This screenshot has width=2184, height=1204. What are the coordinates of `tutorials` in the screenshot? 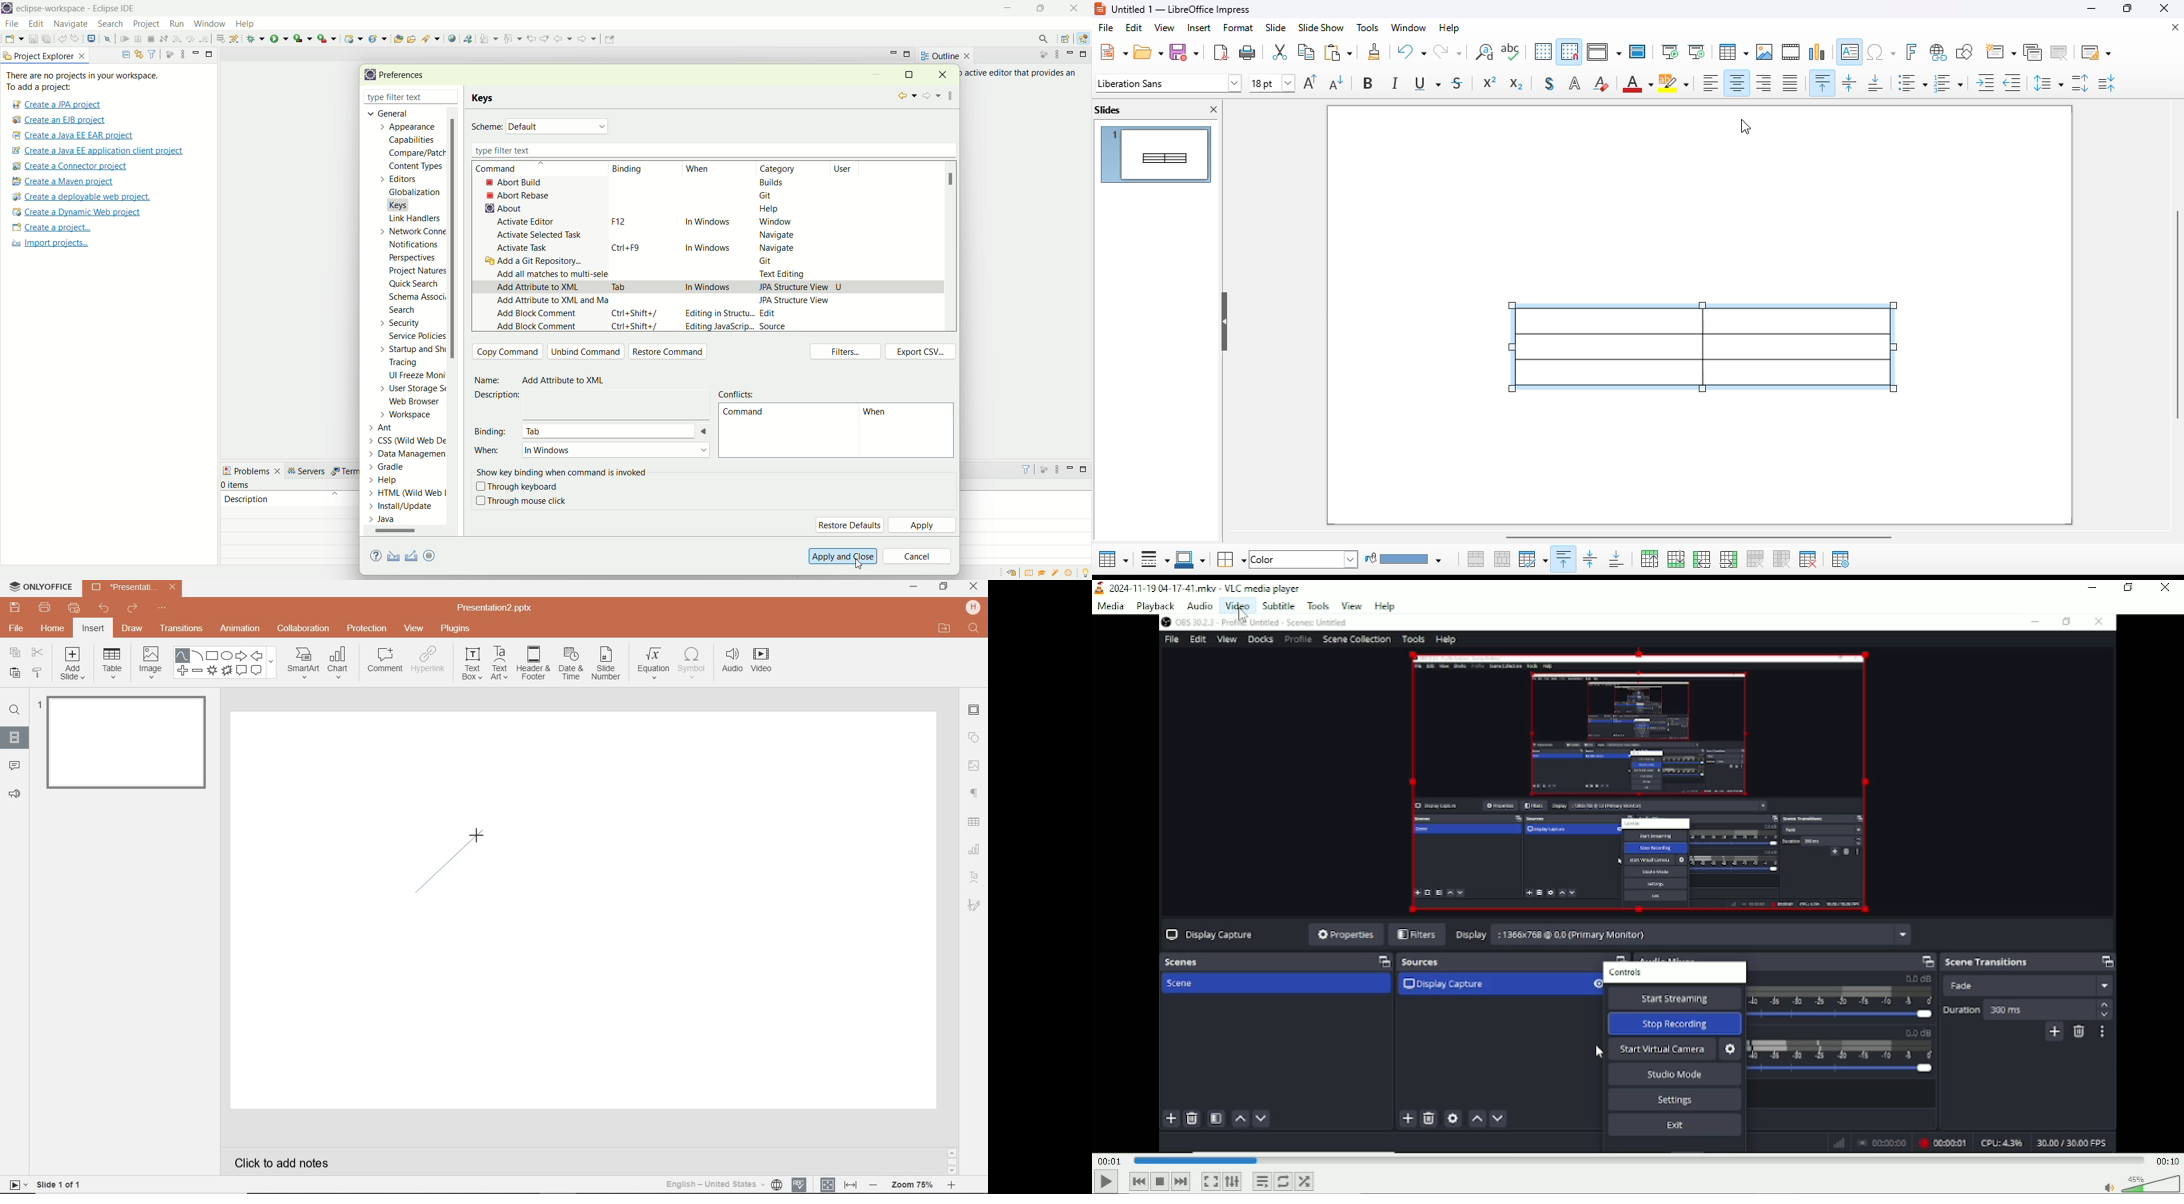 It's located at (1042, 573).